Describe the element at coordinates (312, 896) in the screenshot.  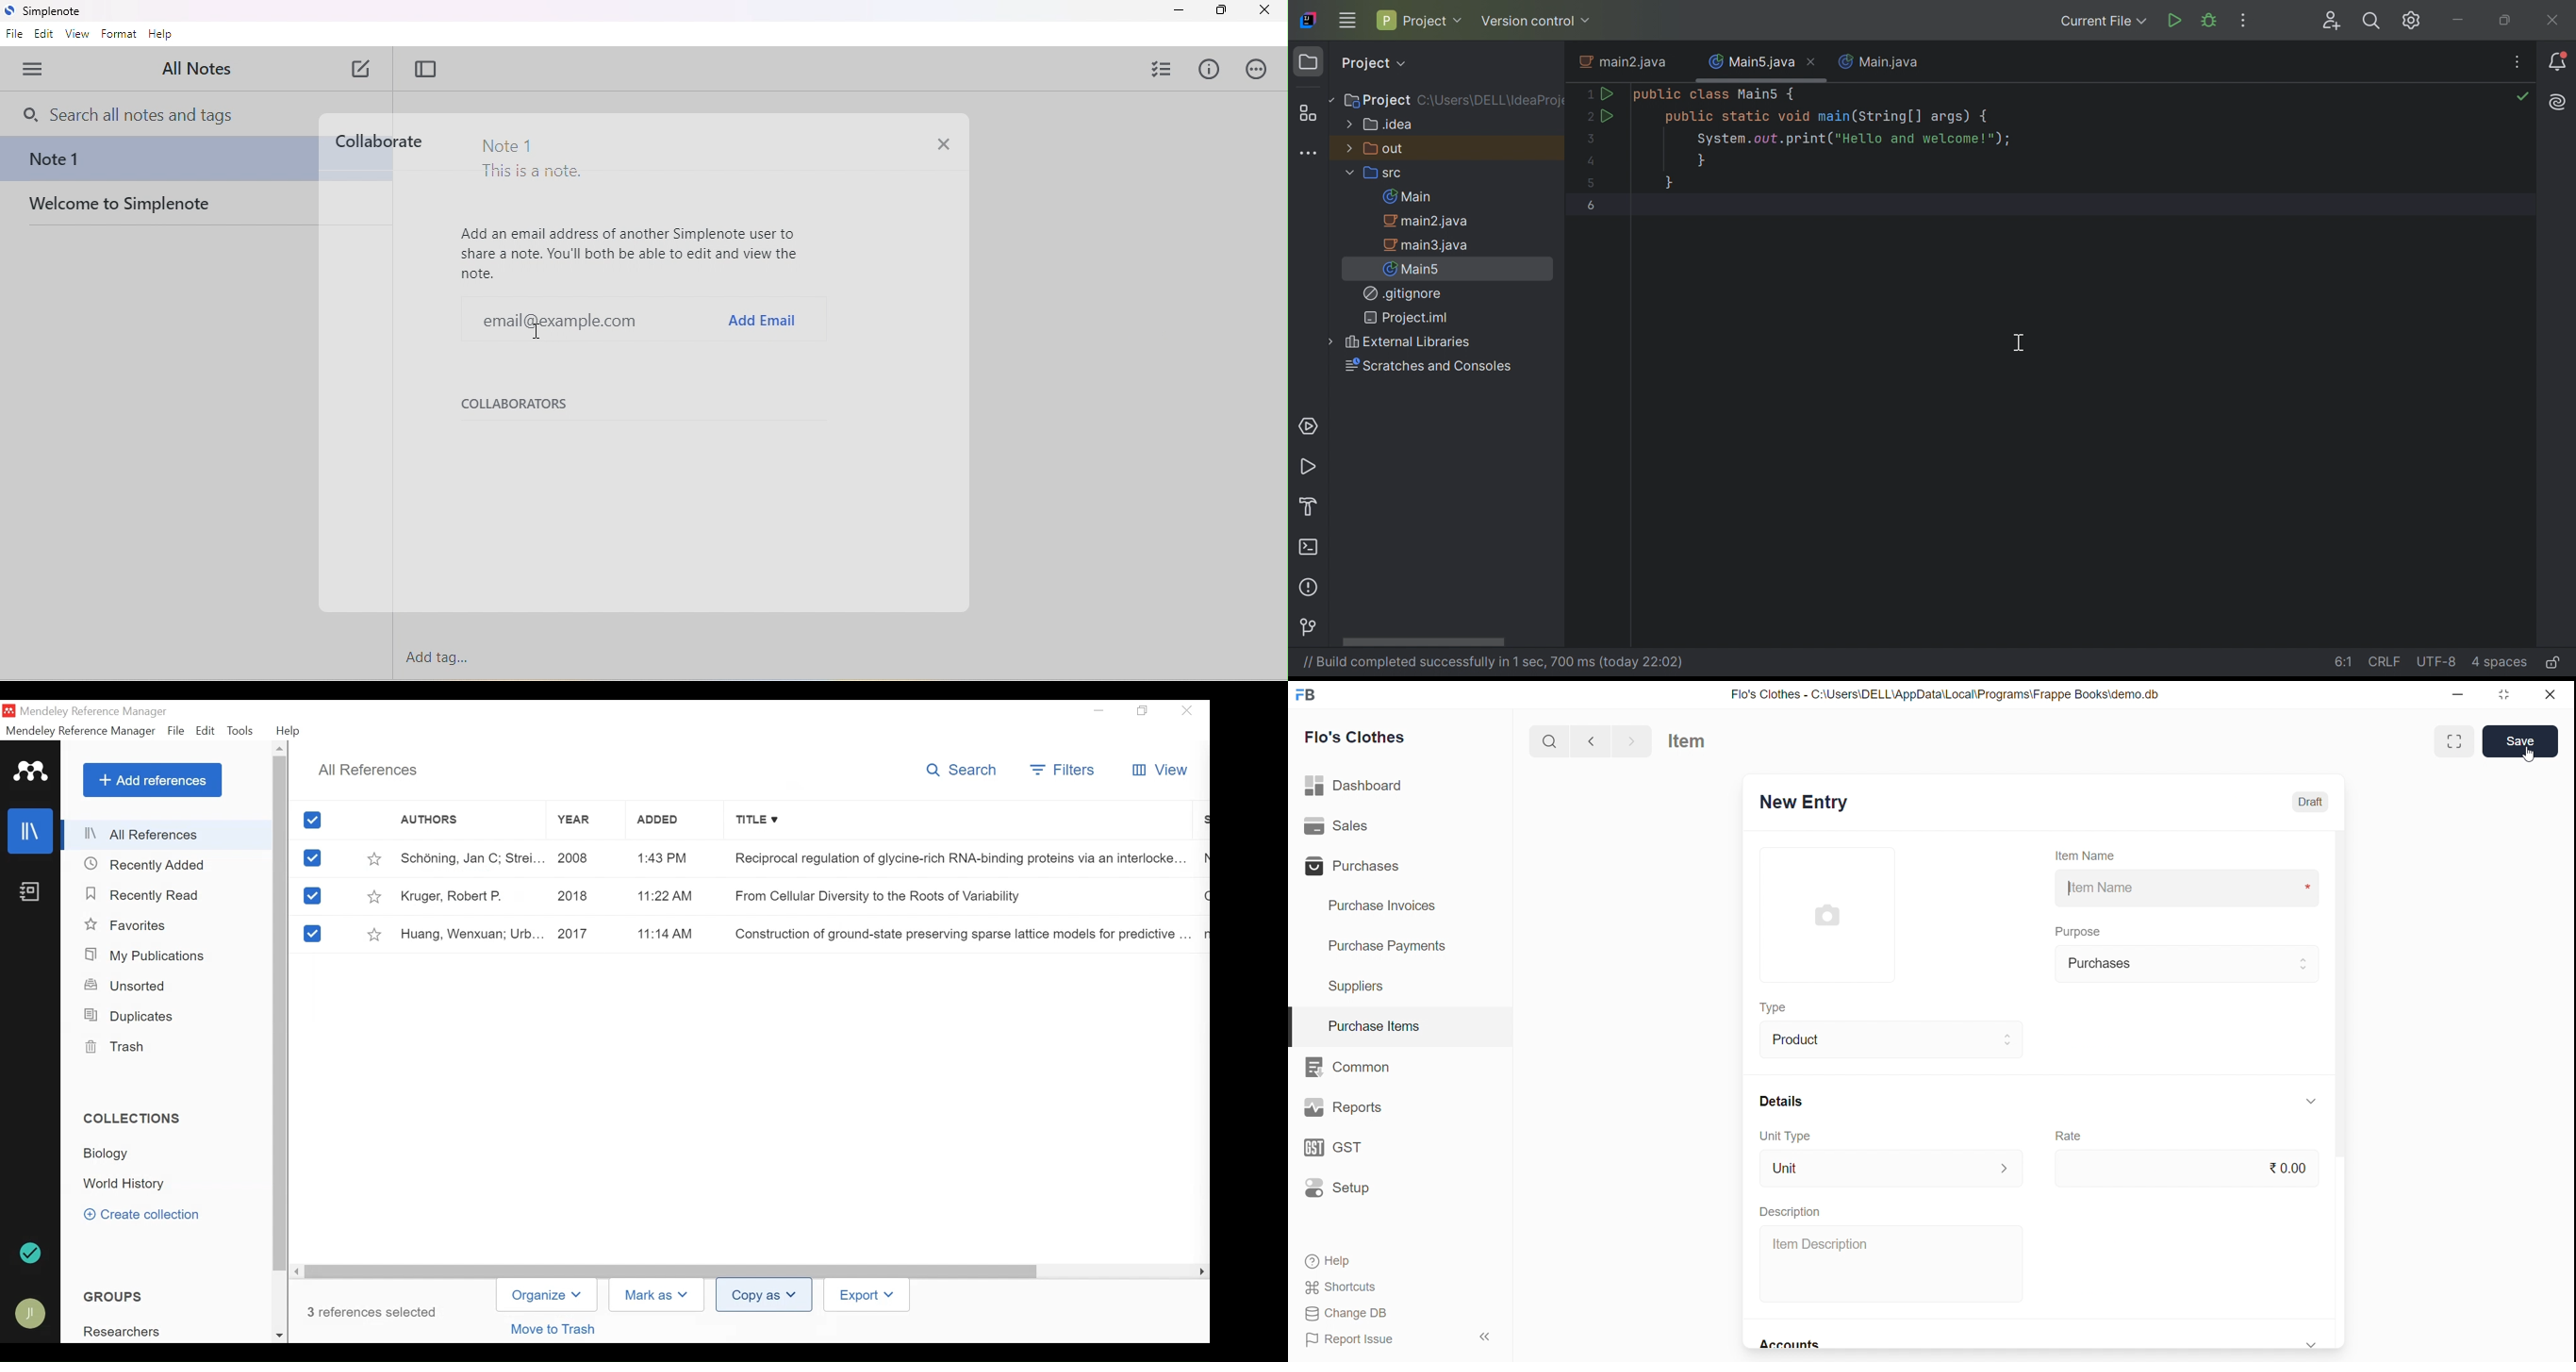
I see `(un)select` at that location.